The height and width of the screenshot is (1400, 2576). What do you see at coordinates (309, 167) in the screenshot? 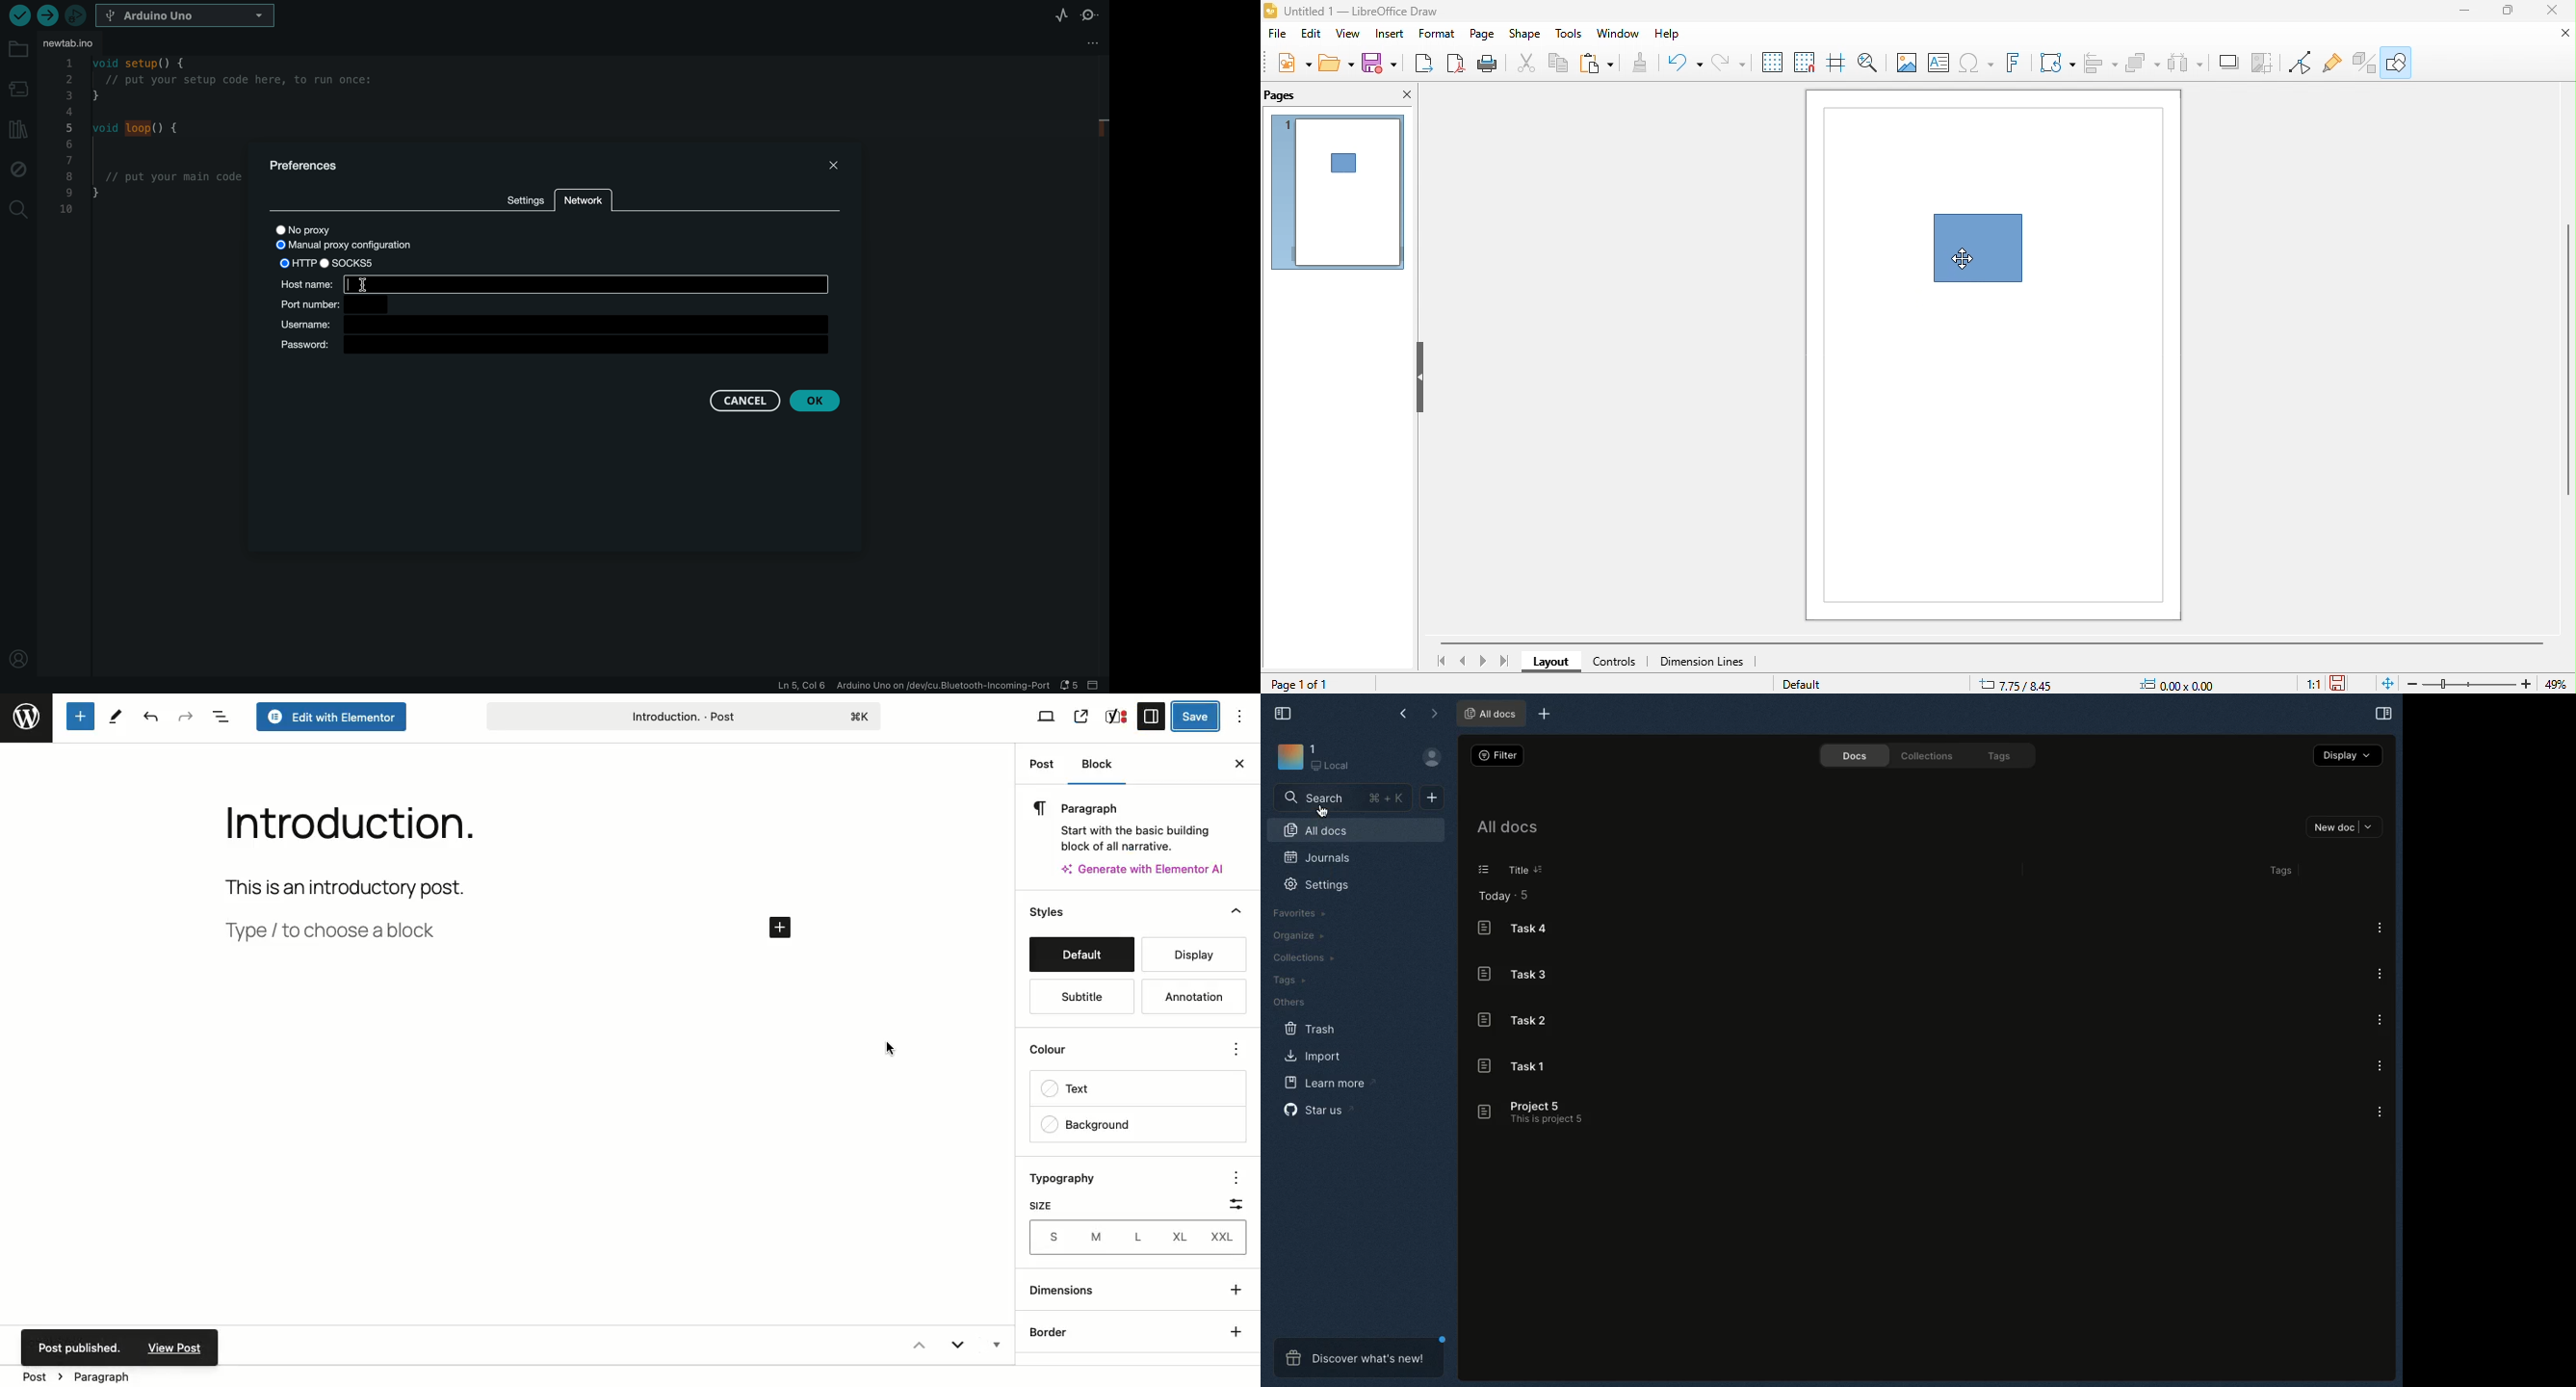
I see `prefernces` at bounding box center [309, 167].